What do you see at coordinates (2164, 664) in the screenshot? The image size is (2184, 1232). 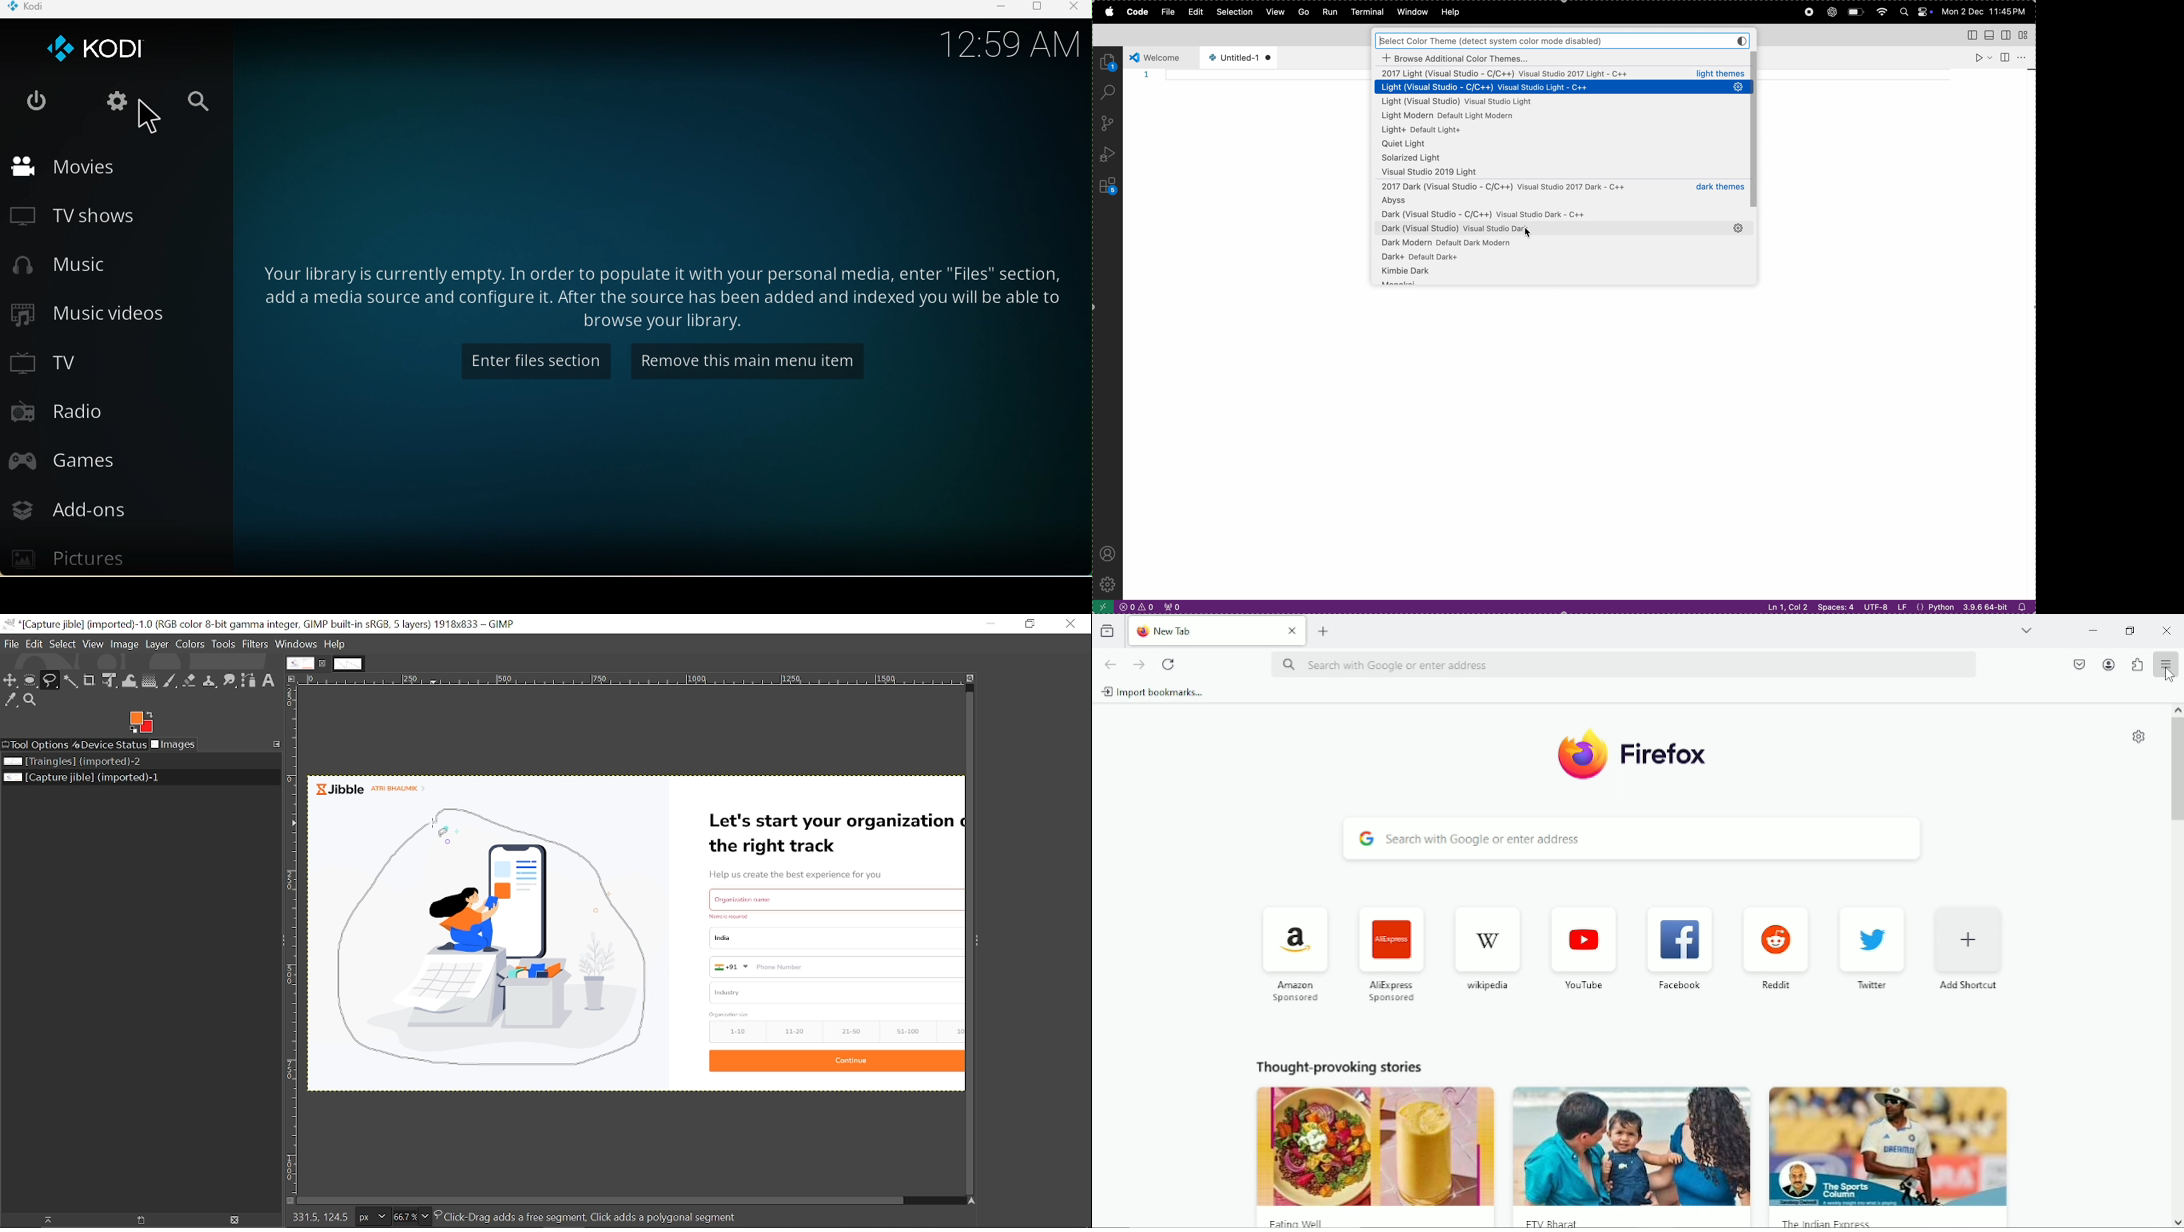 I see `open application menu` at bounding box center [2164, 664].